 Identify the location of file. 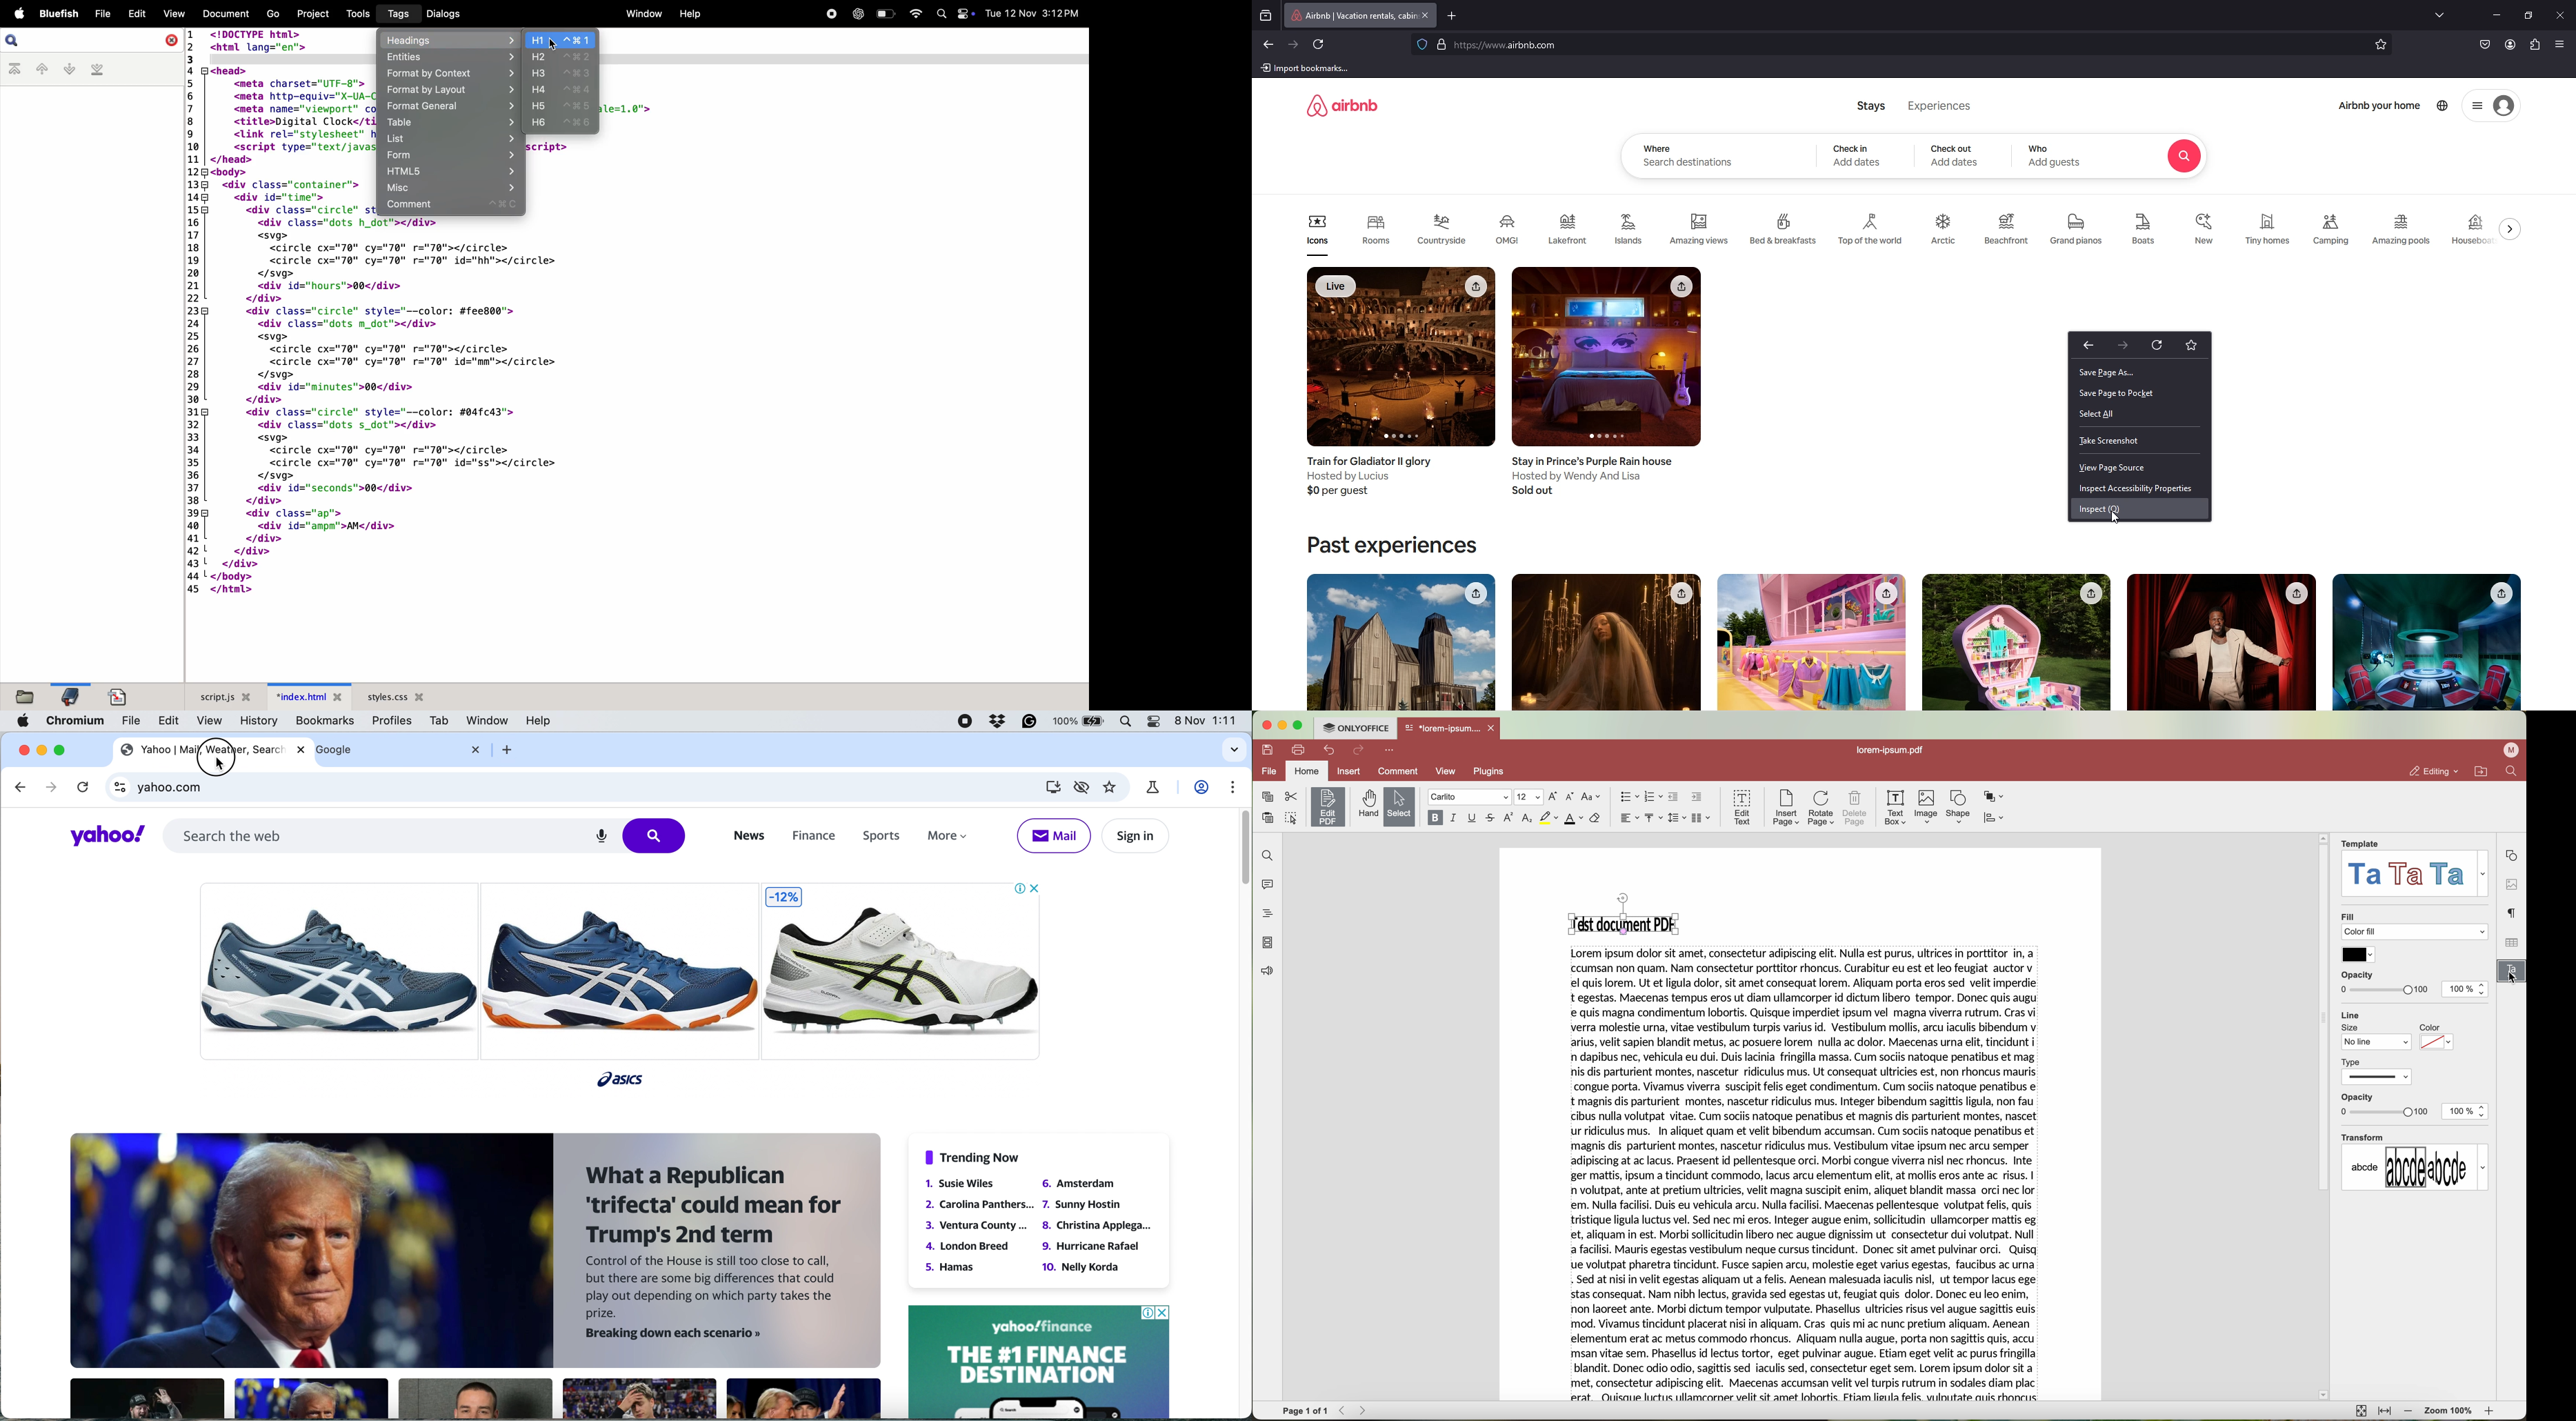
(103, 14).